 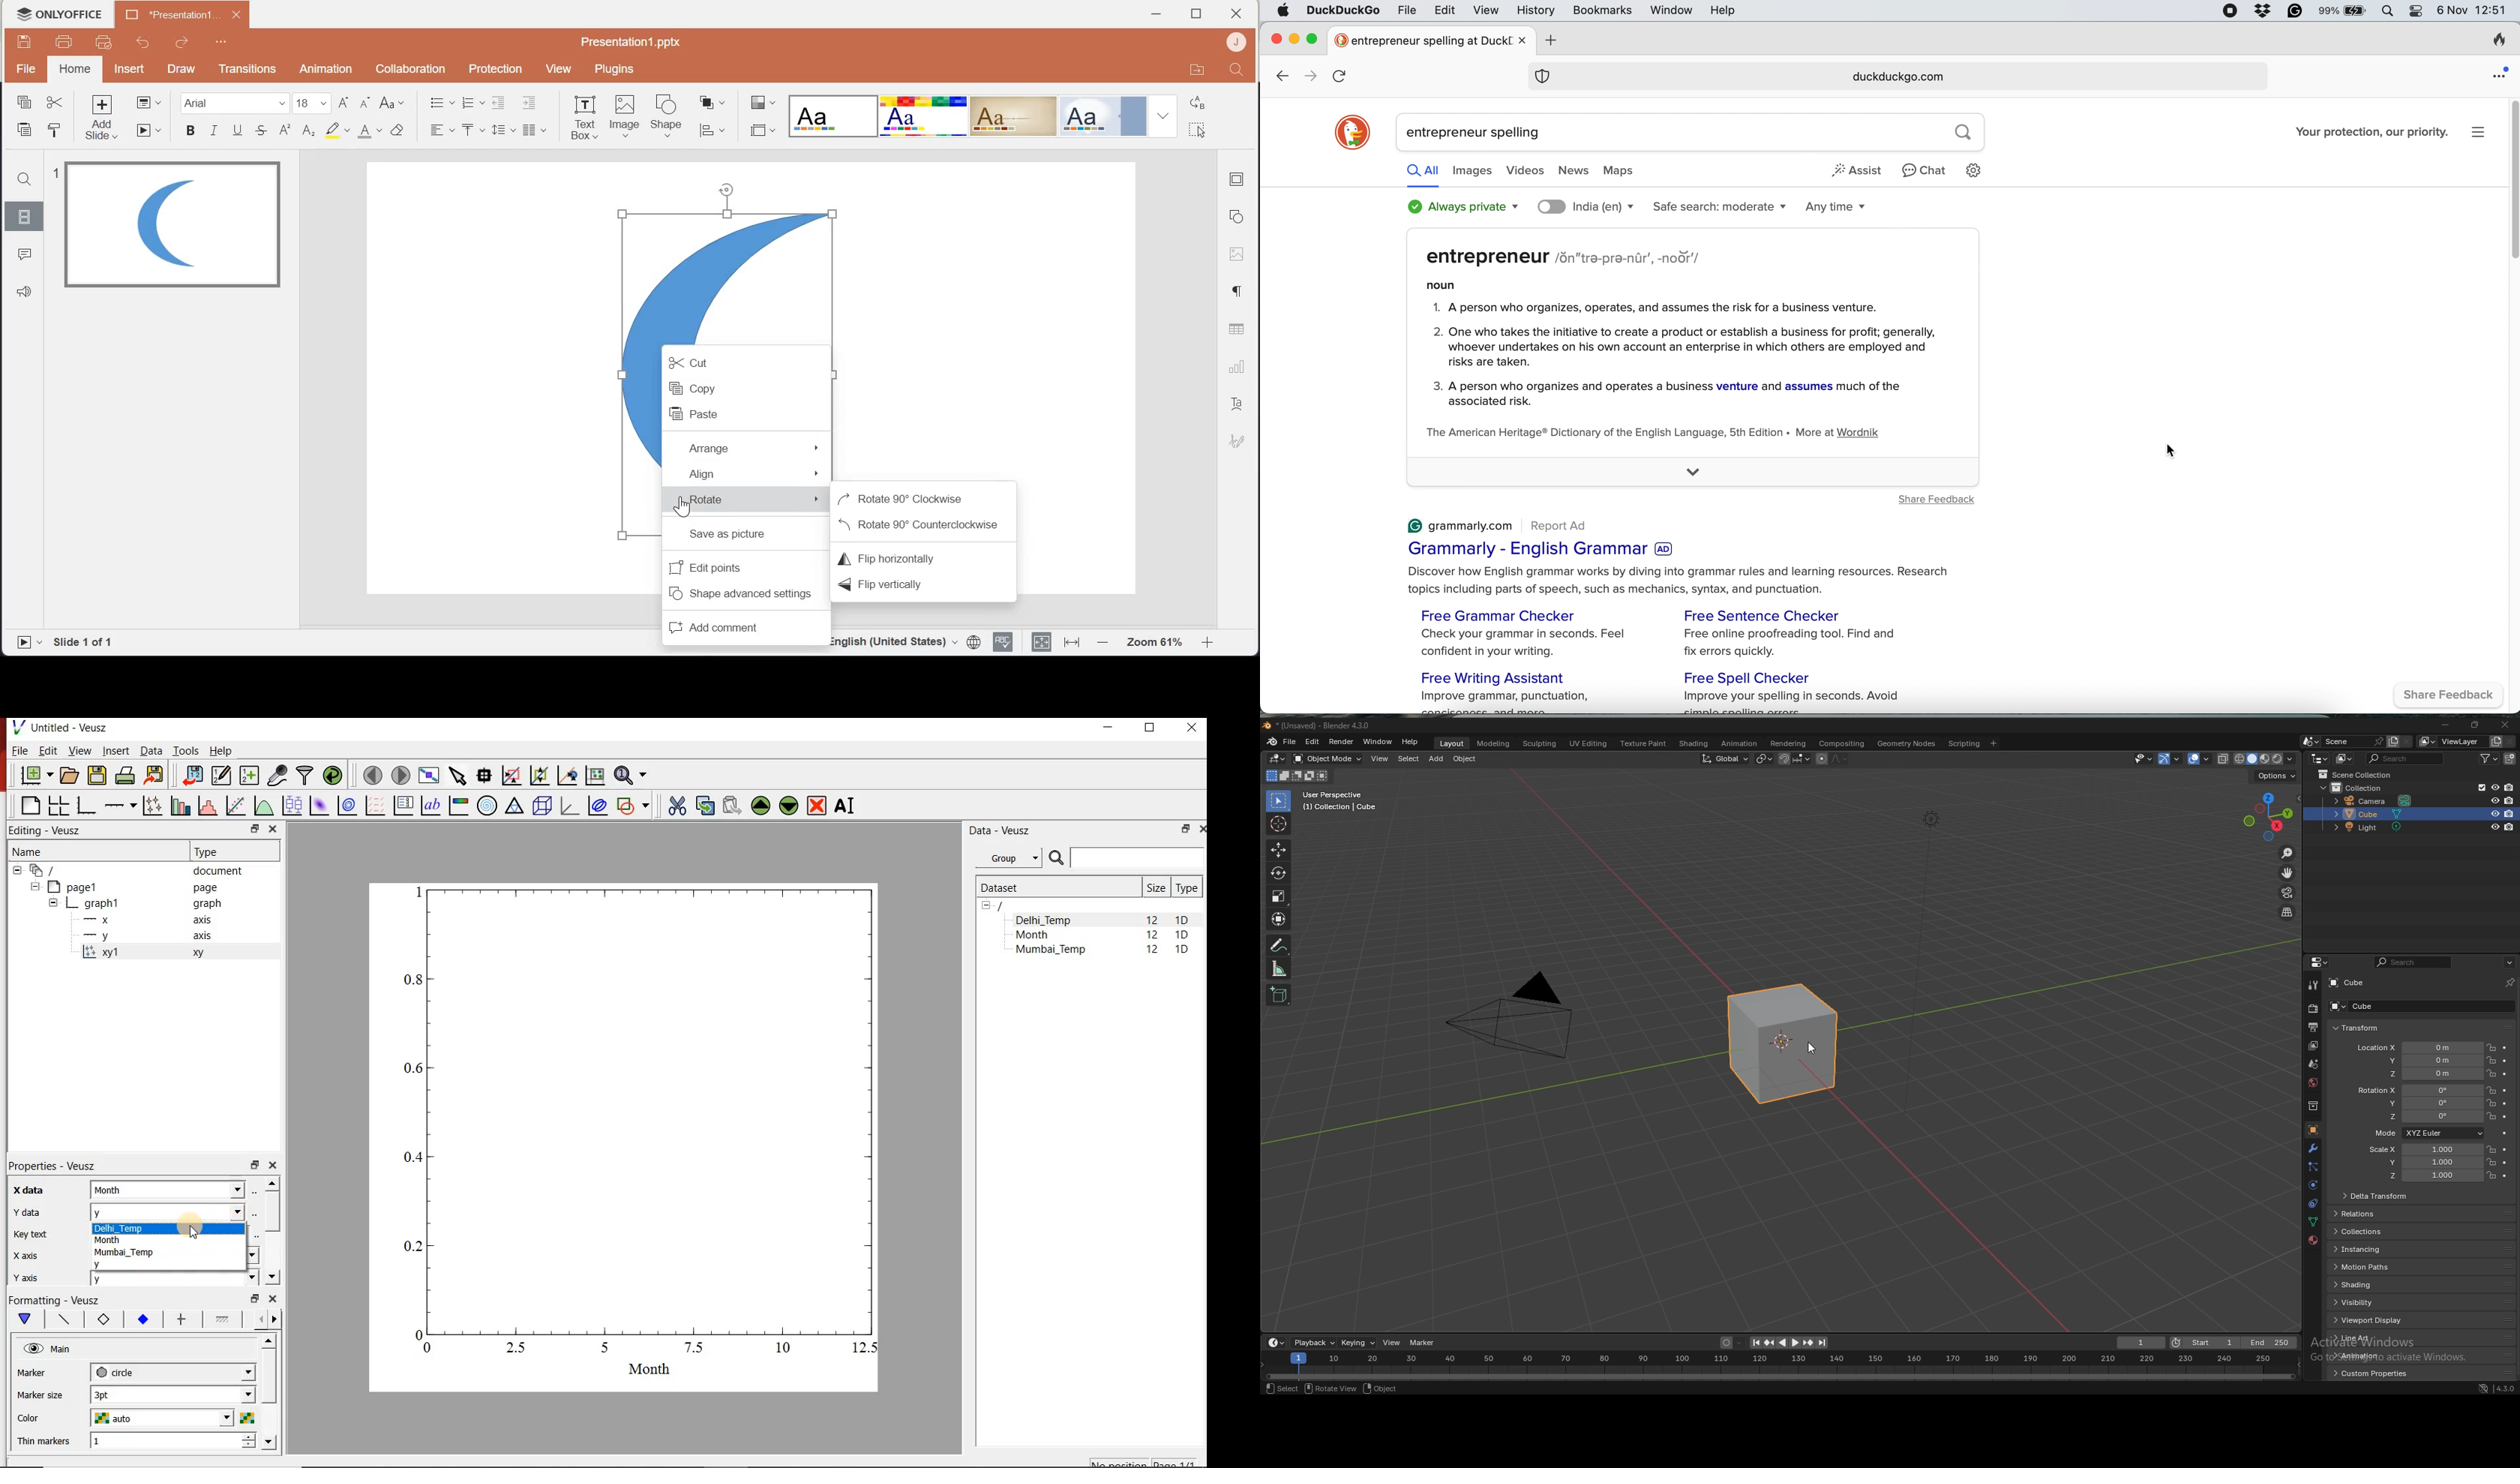 What do you see at coordinates (1390, 1343) in the screenshot?
I see `view` at bounding box center [1390, 1343].